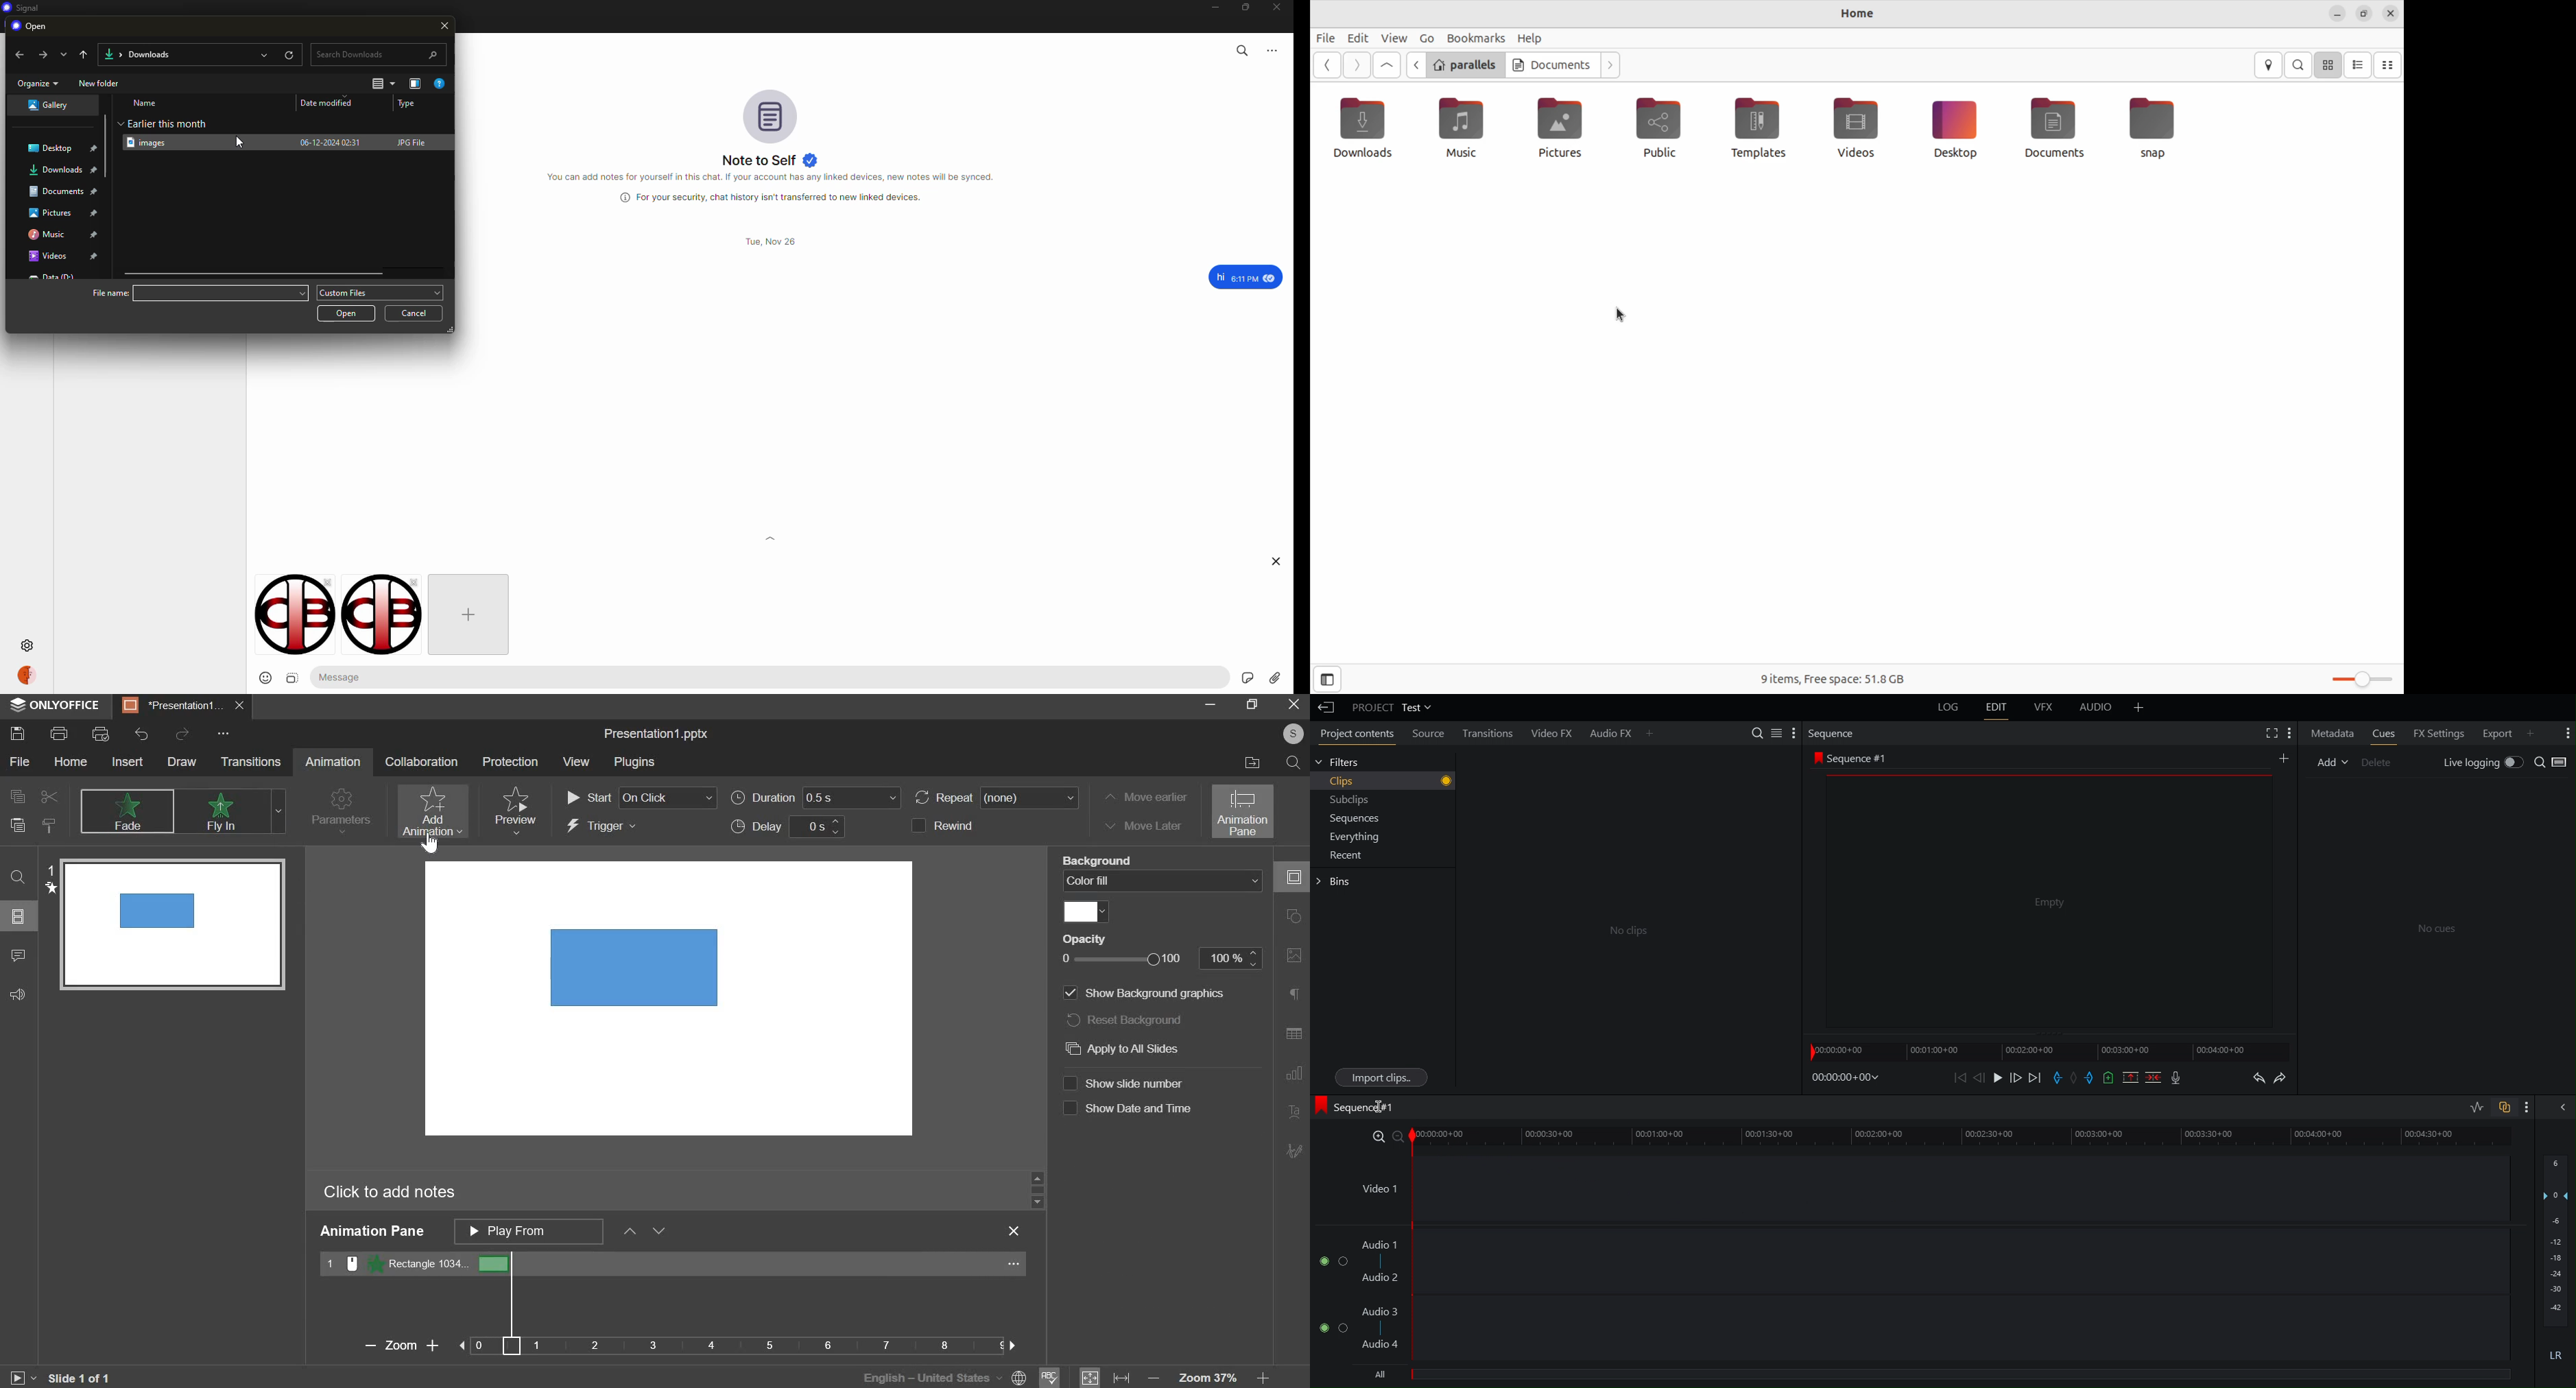  Describe the element at coordinates (667, 1231) in the screenshot. I see `Move Down` at that location.